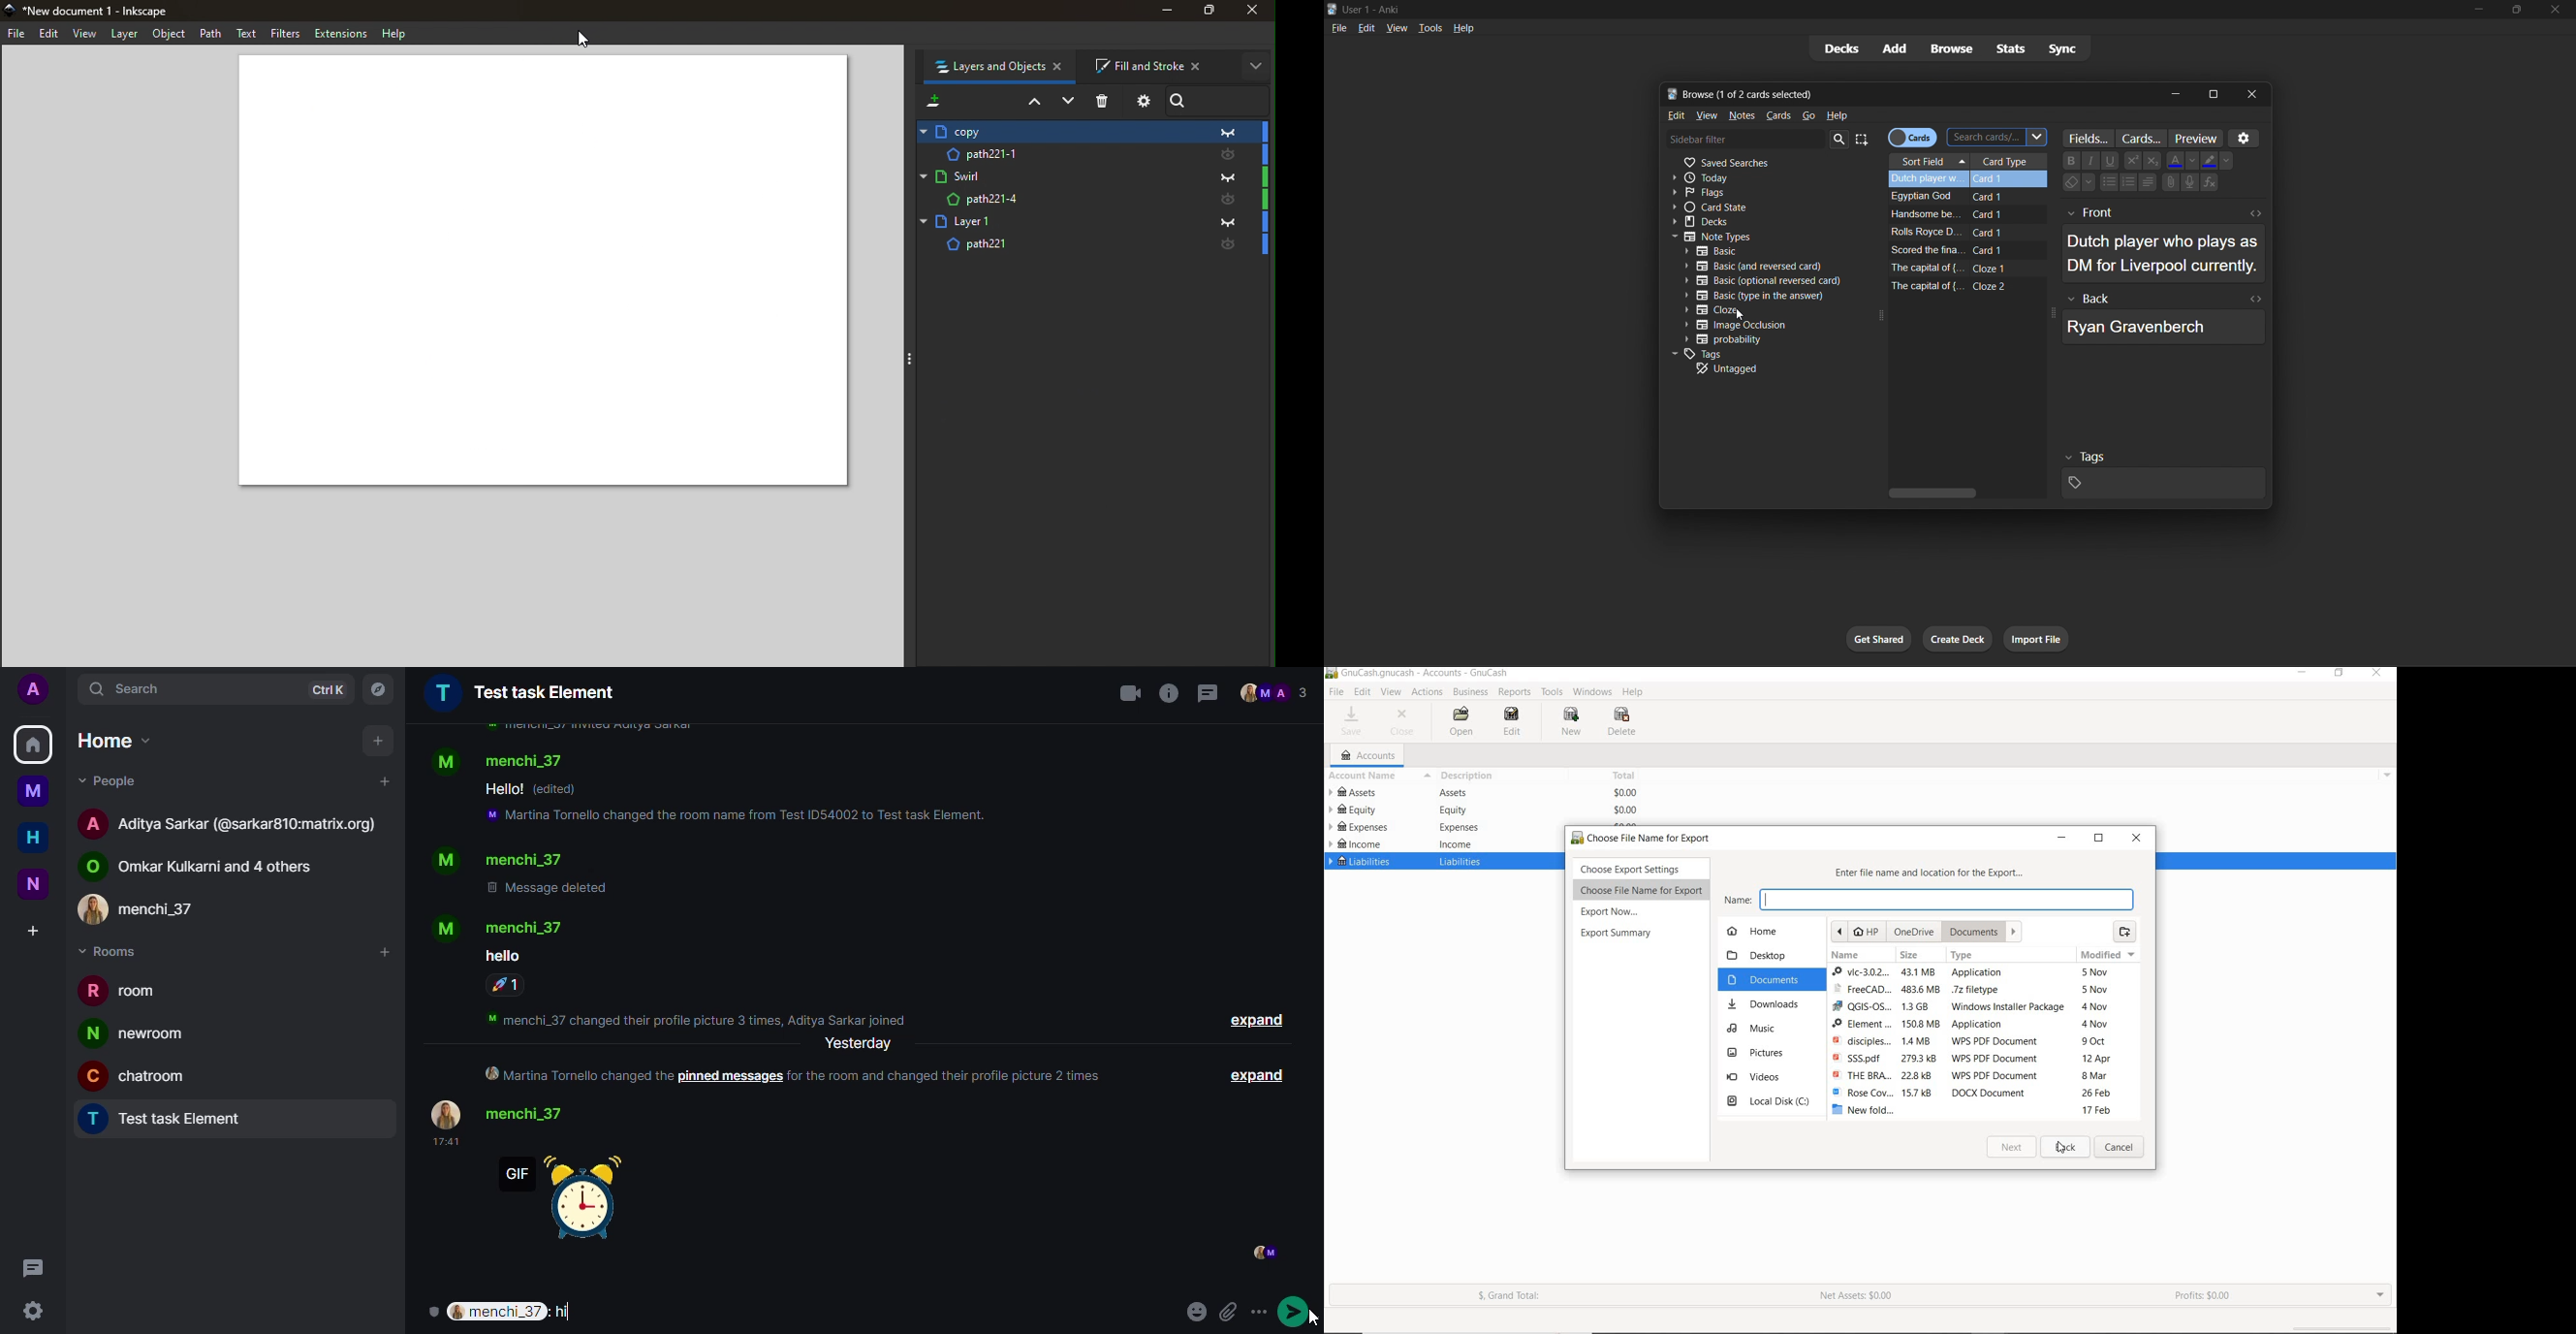 This screenshot has height=1344, width=2576. I want to click on probability filter, so click(1764, 340).